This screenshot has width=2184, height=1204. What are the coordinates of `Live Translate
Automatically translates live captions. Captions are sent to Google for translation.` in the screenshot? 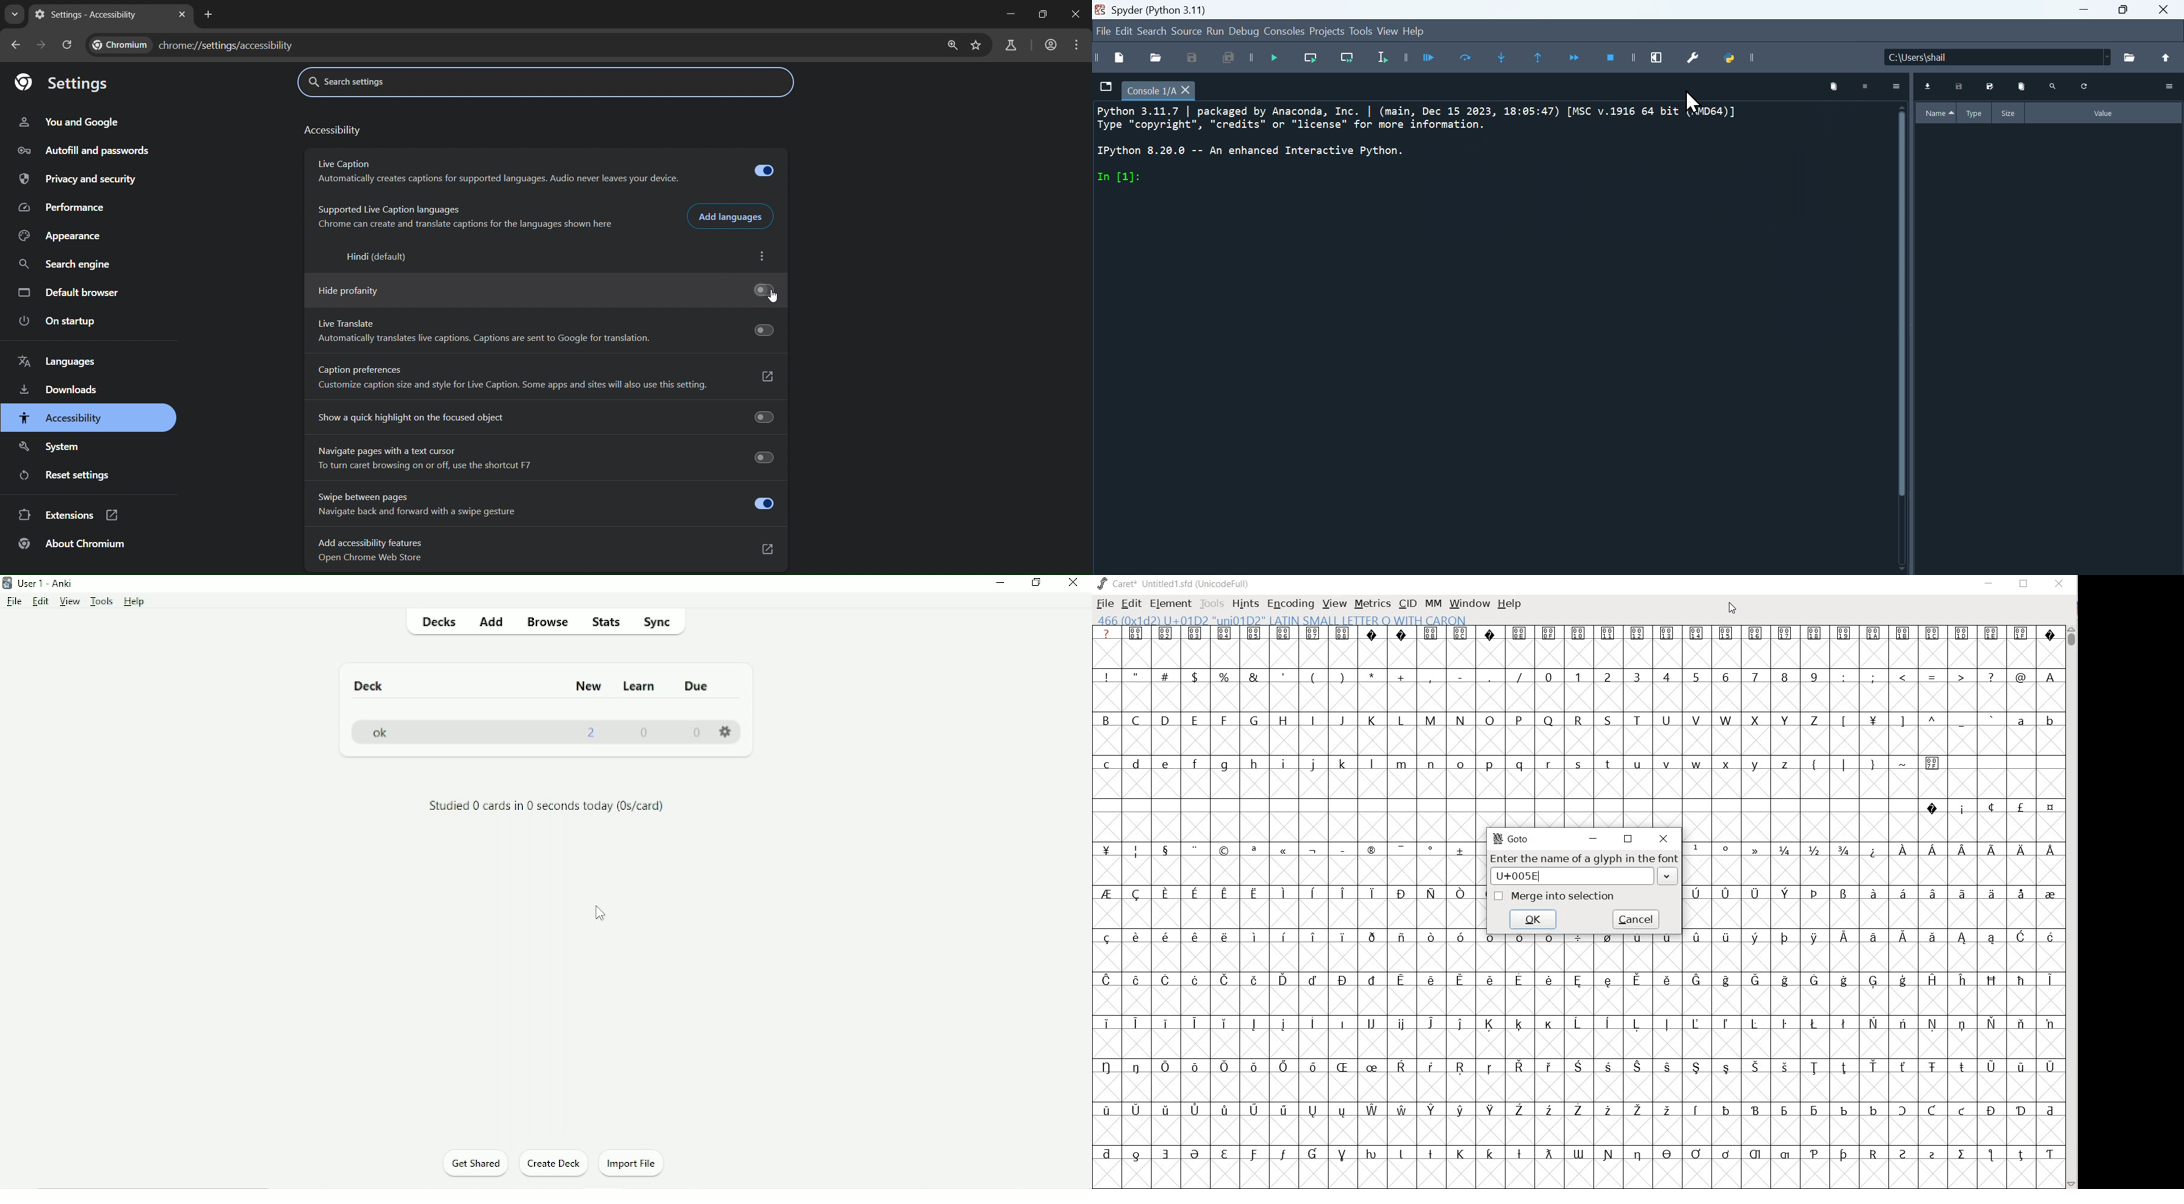 It's located at (546, 333).